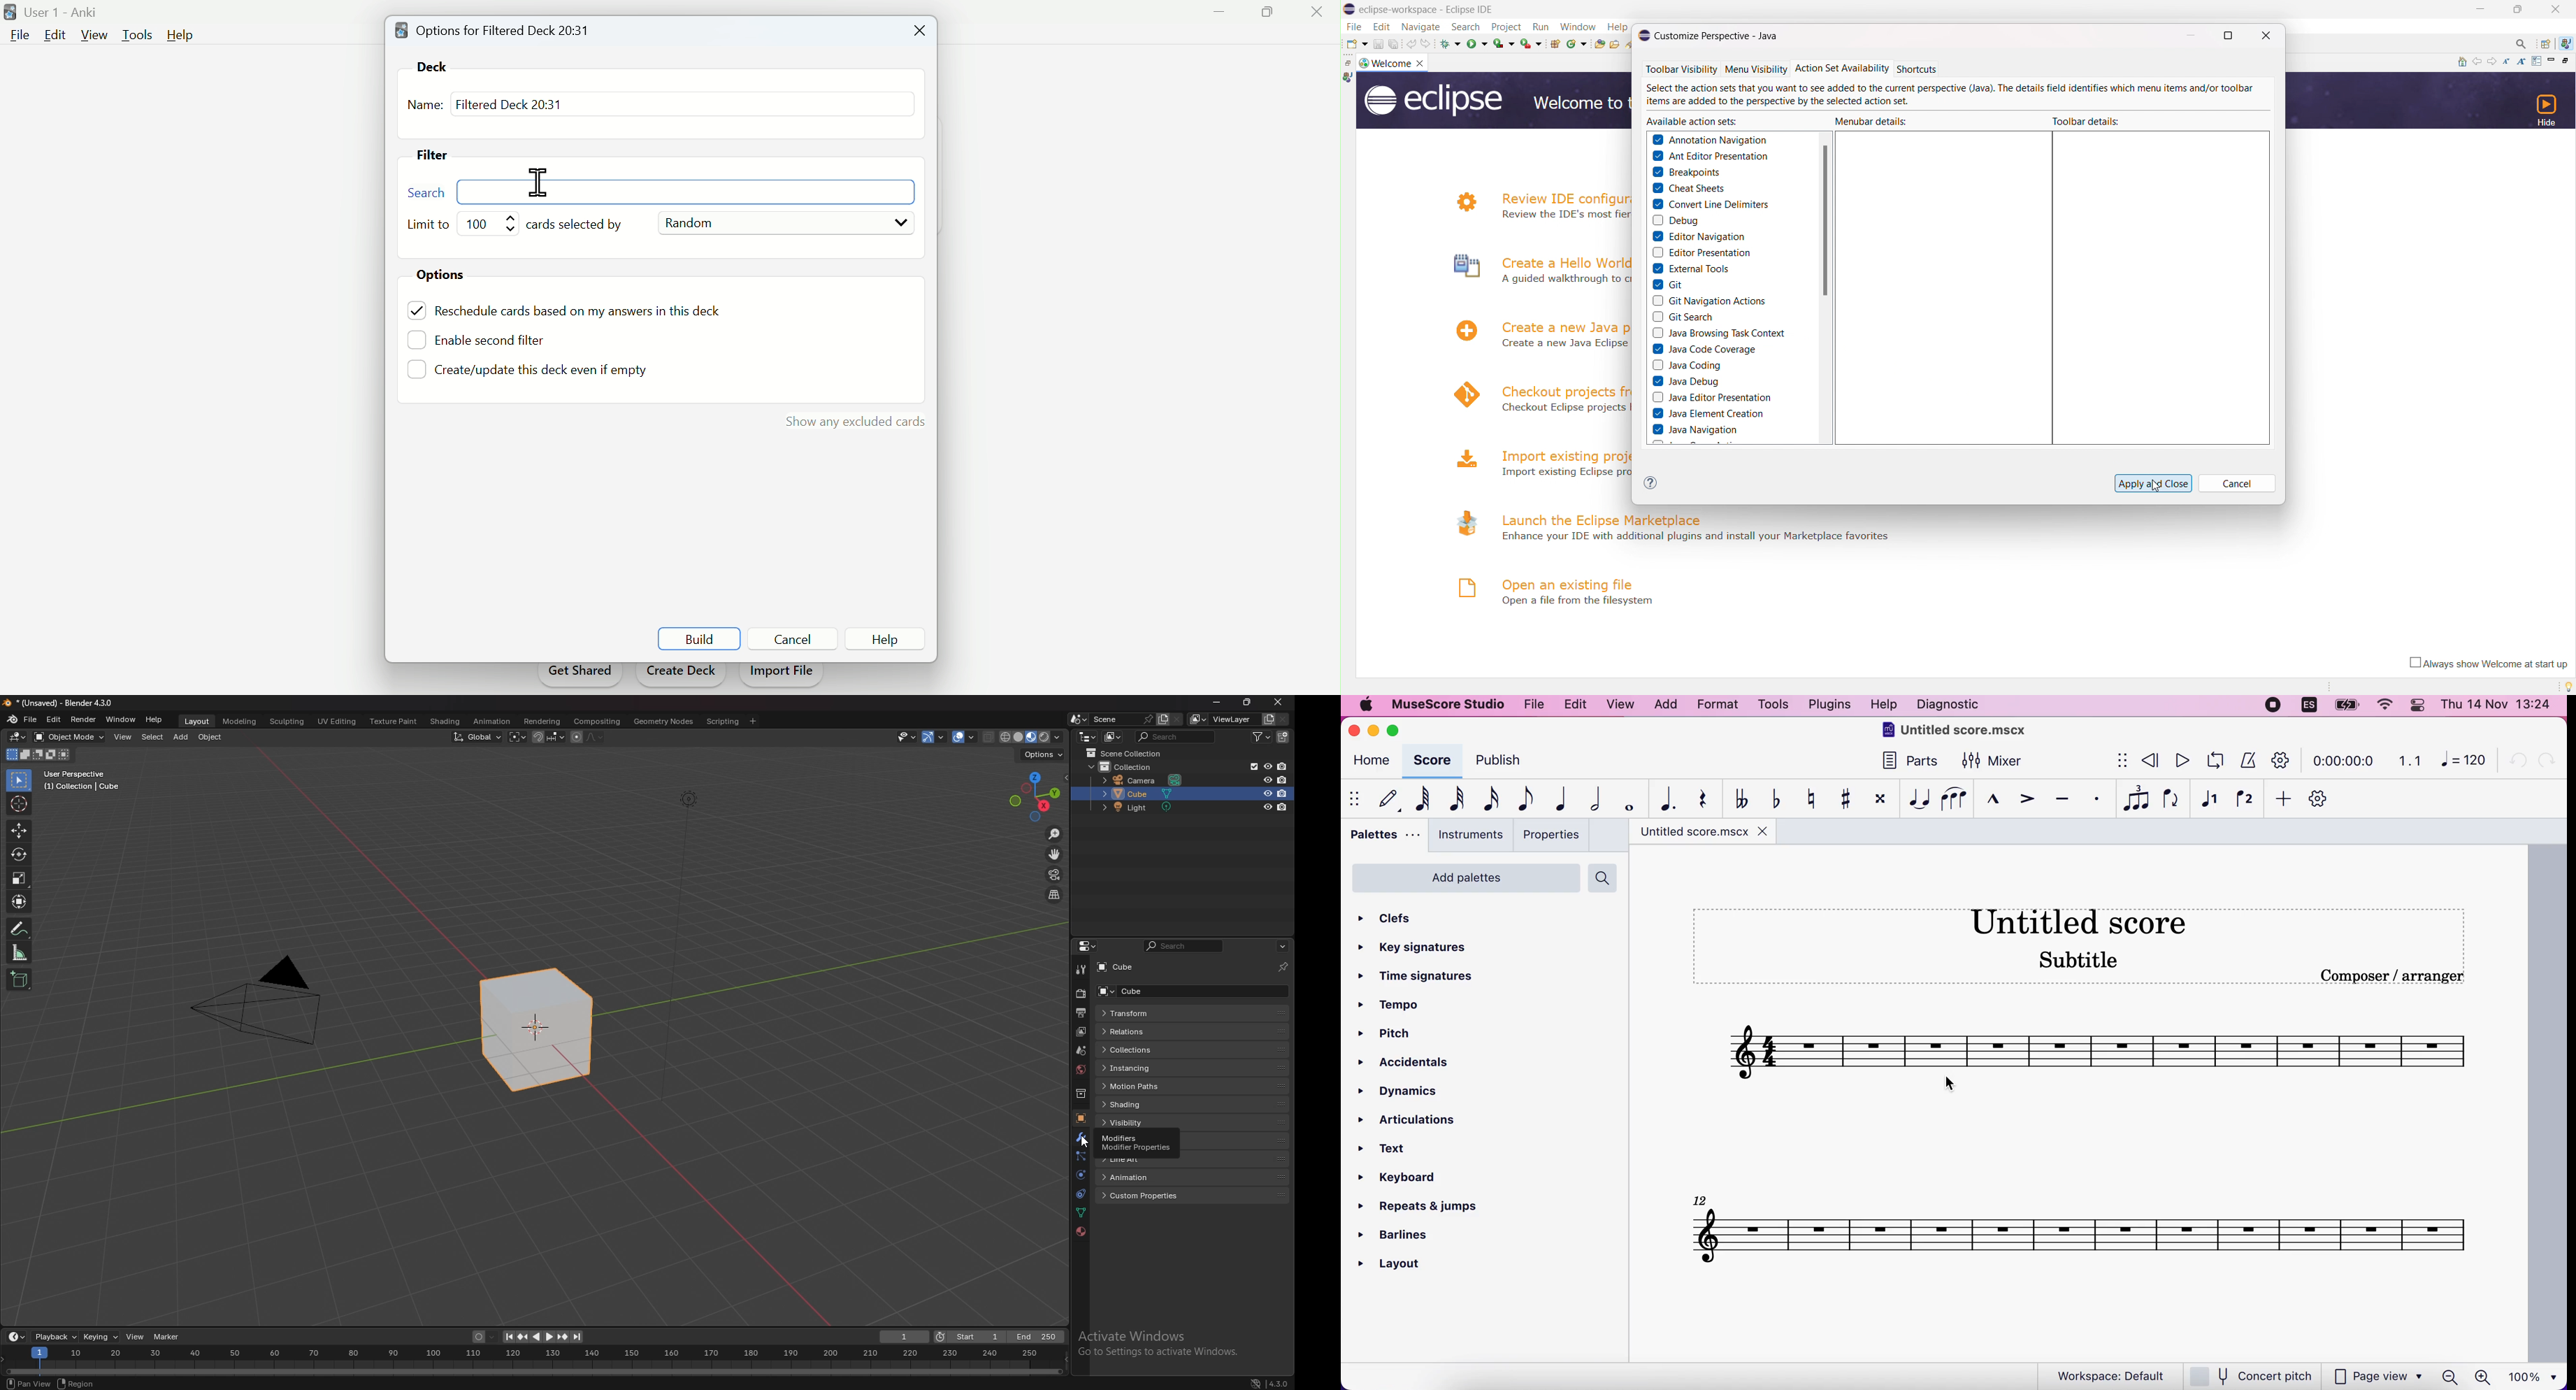 The image size is (2576, 1400). I want to click on 32nd note, so click(1453, 800).